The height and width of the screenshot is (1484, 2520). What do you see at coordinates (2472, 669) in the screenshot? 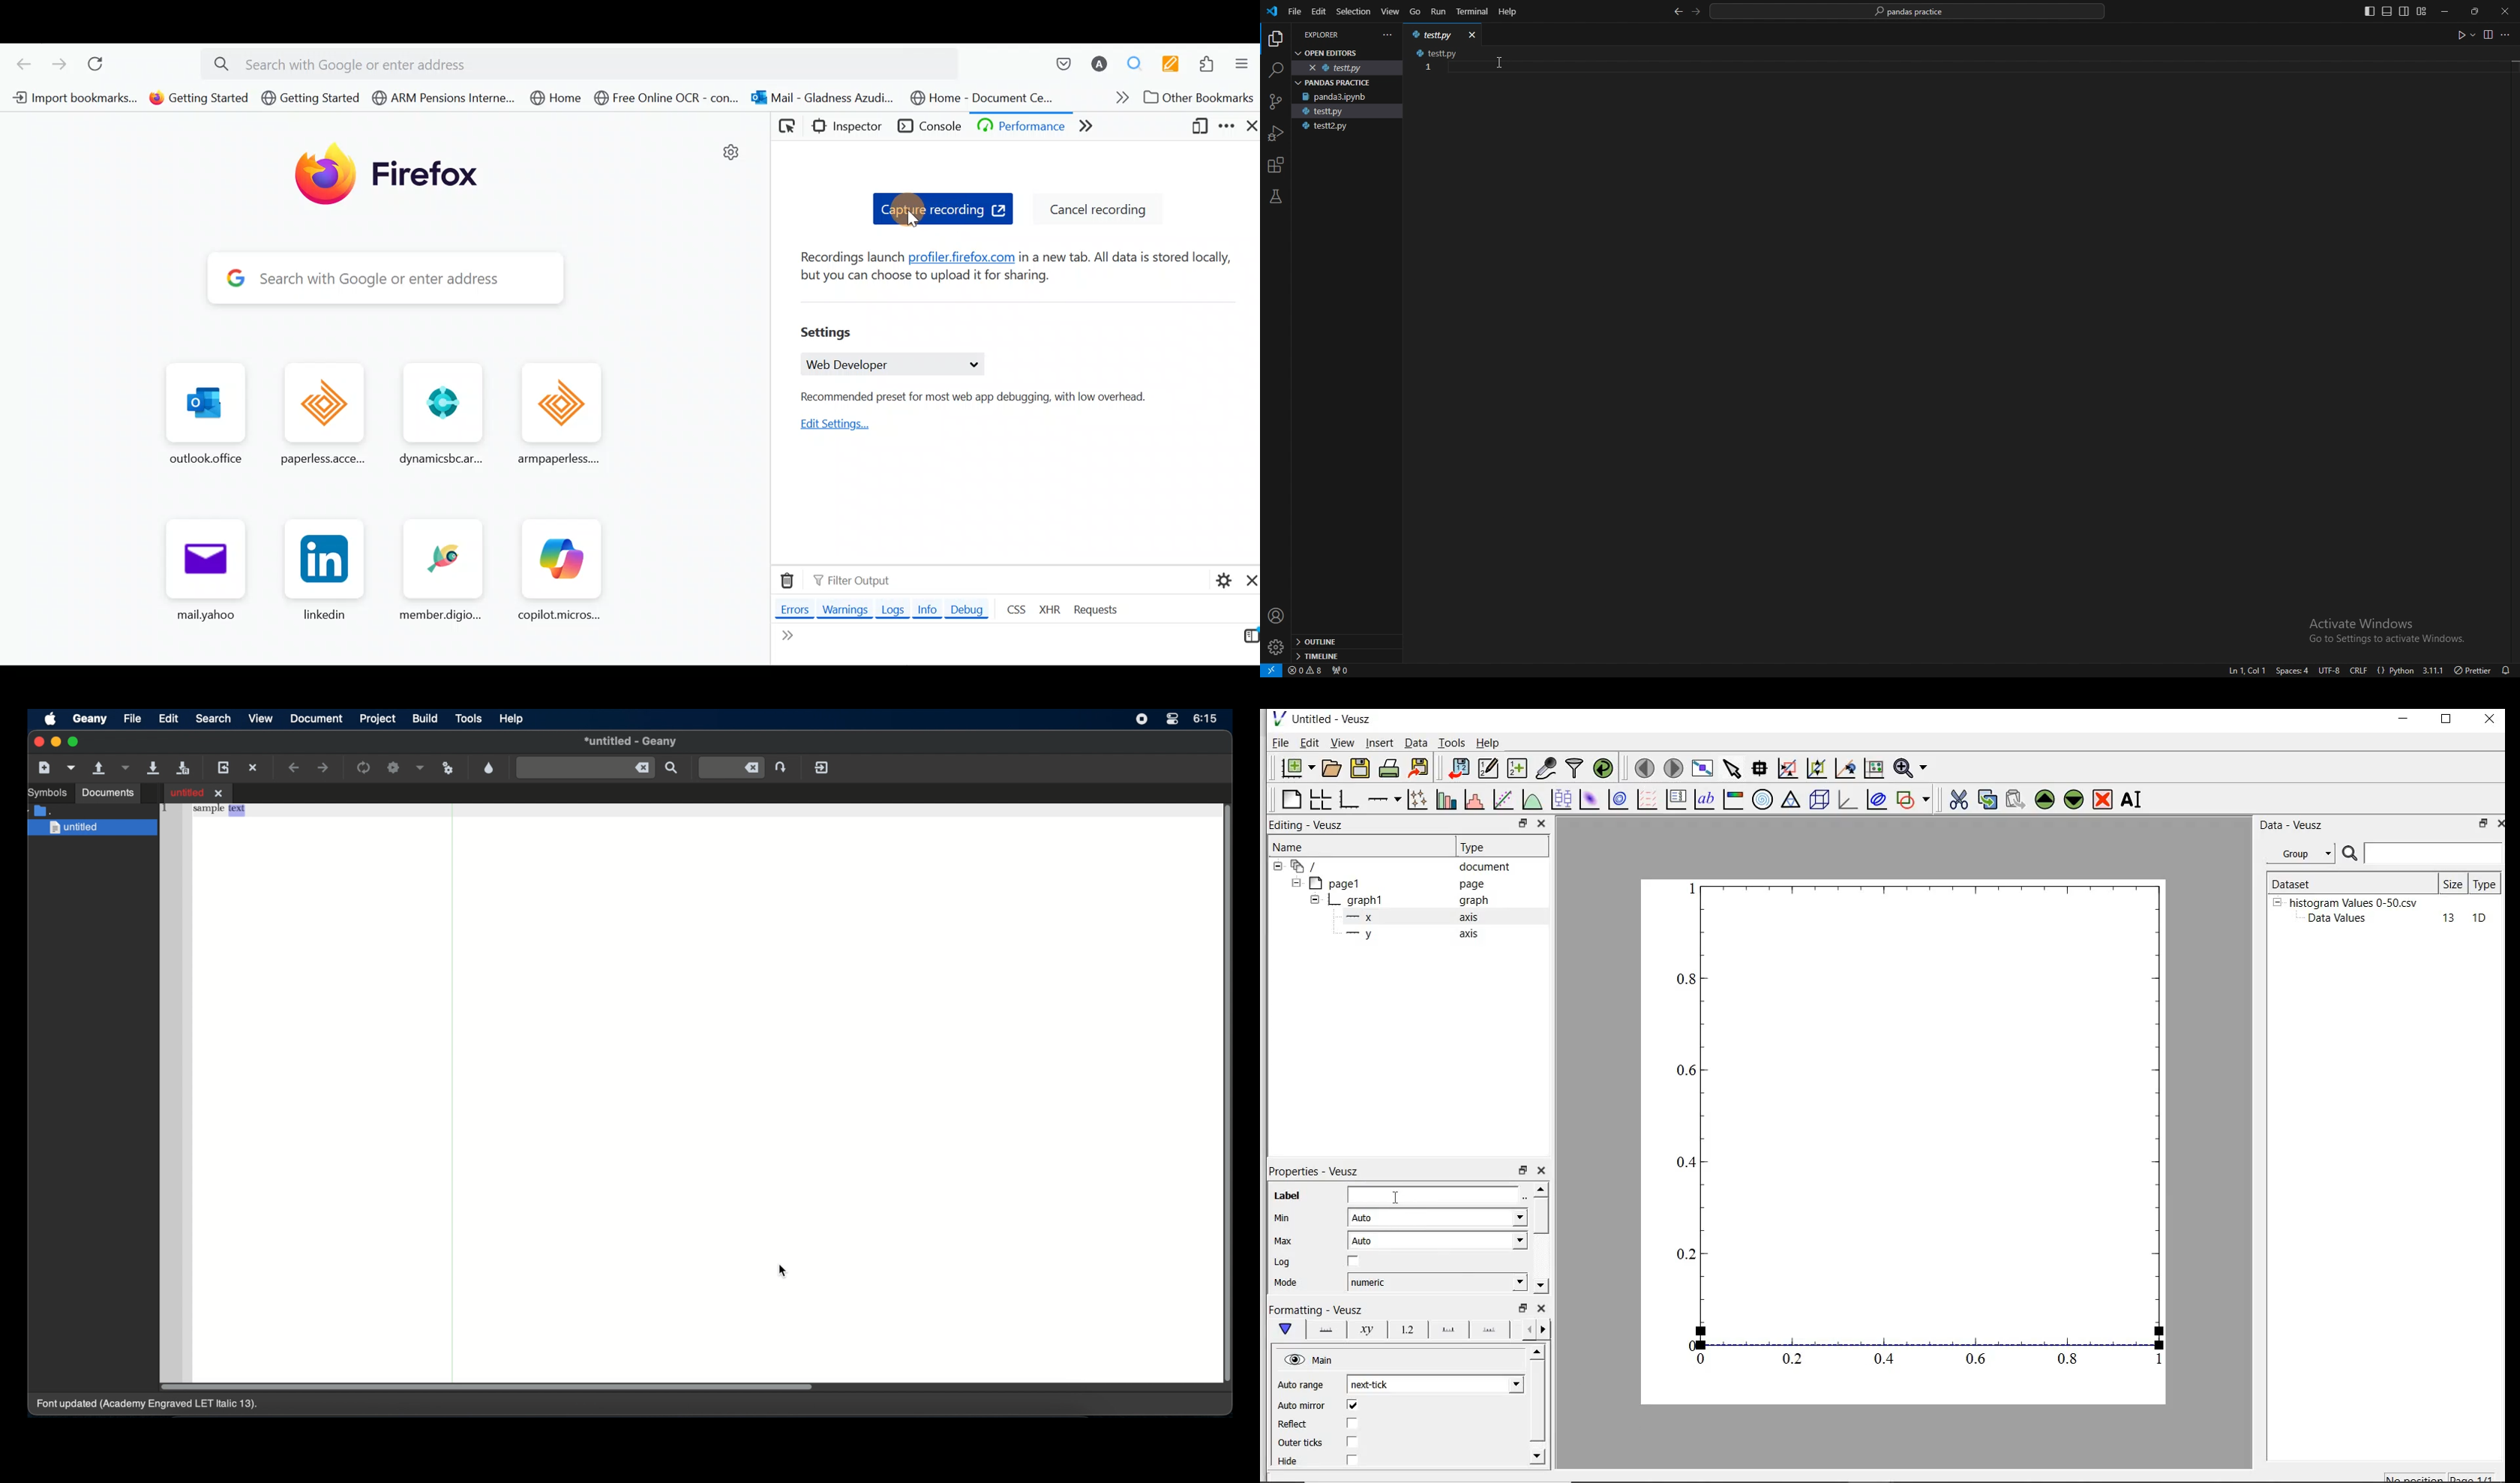
I see `) Prettier` at bounding box center [2472, 669].